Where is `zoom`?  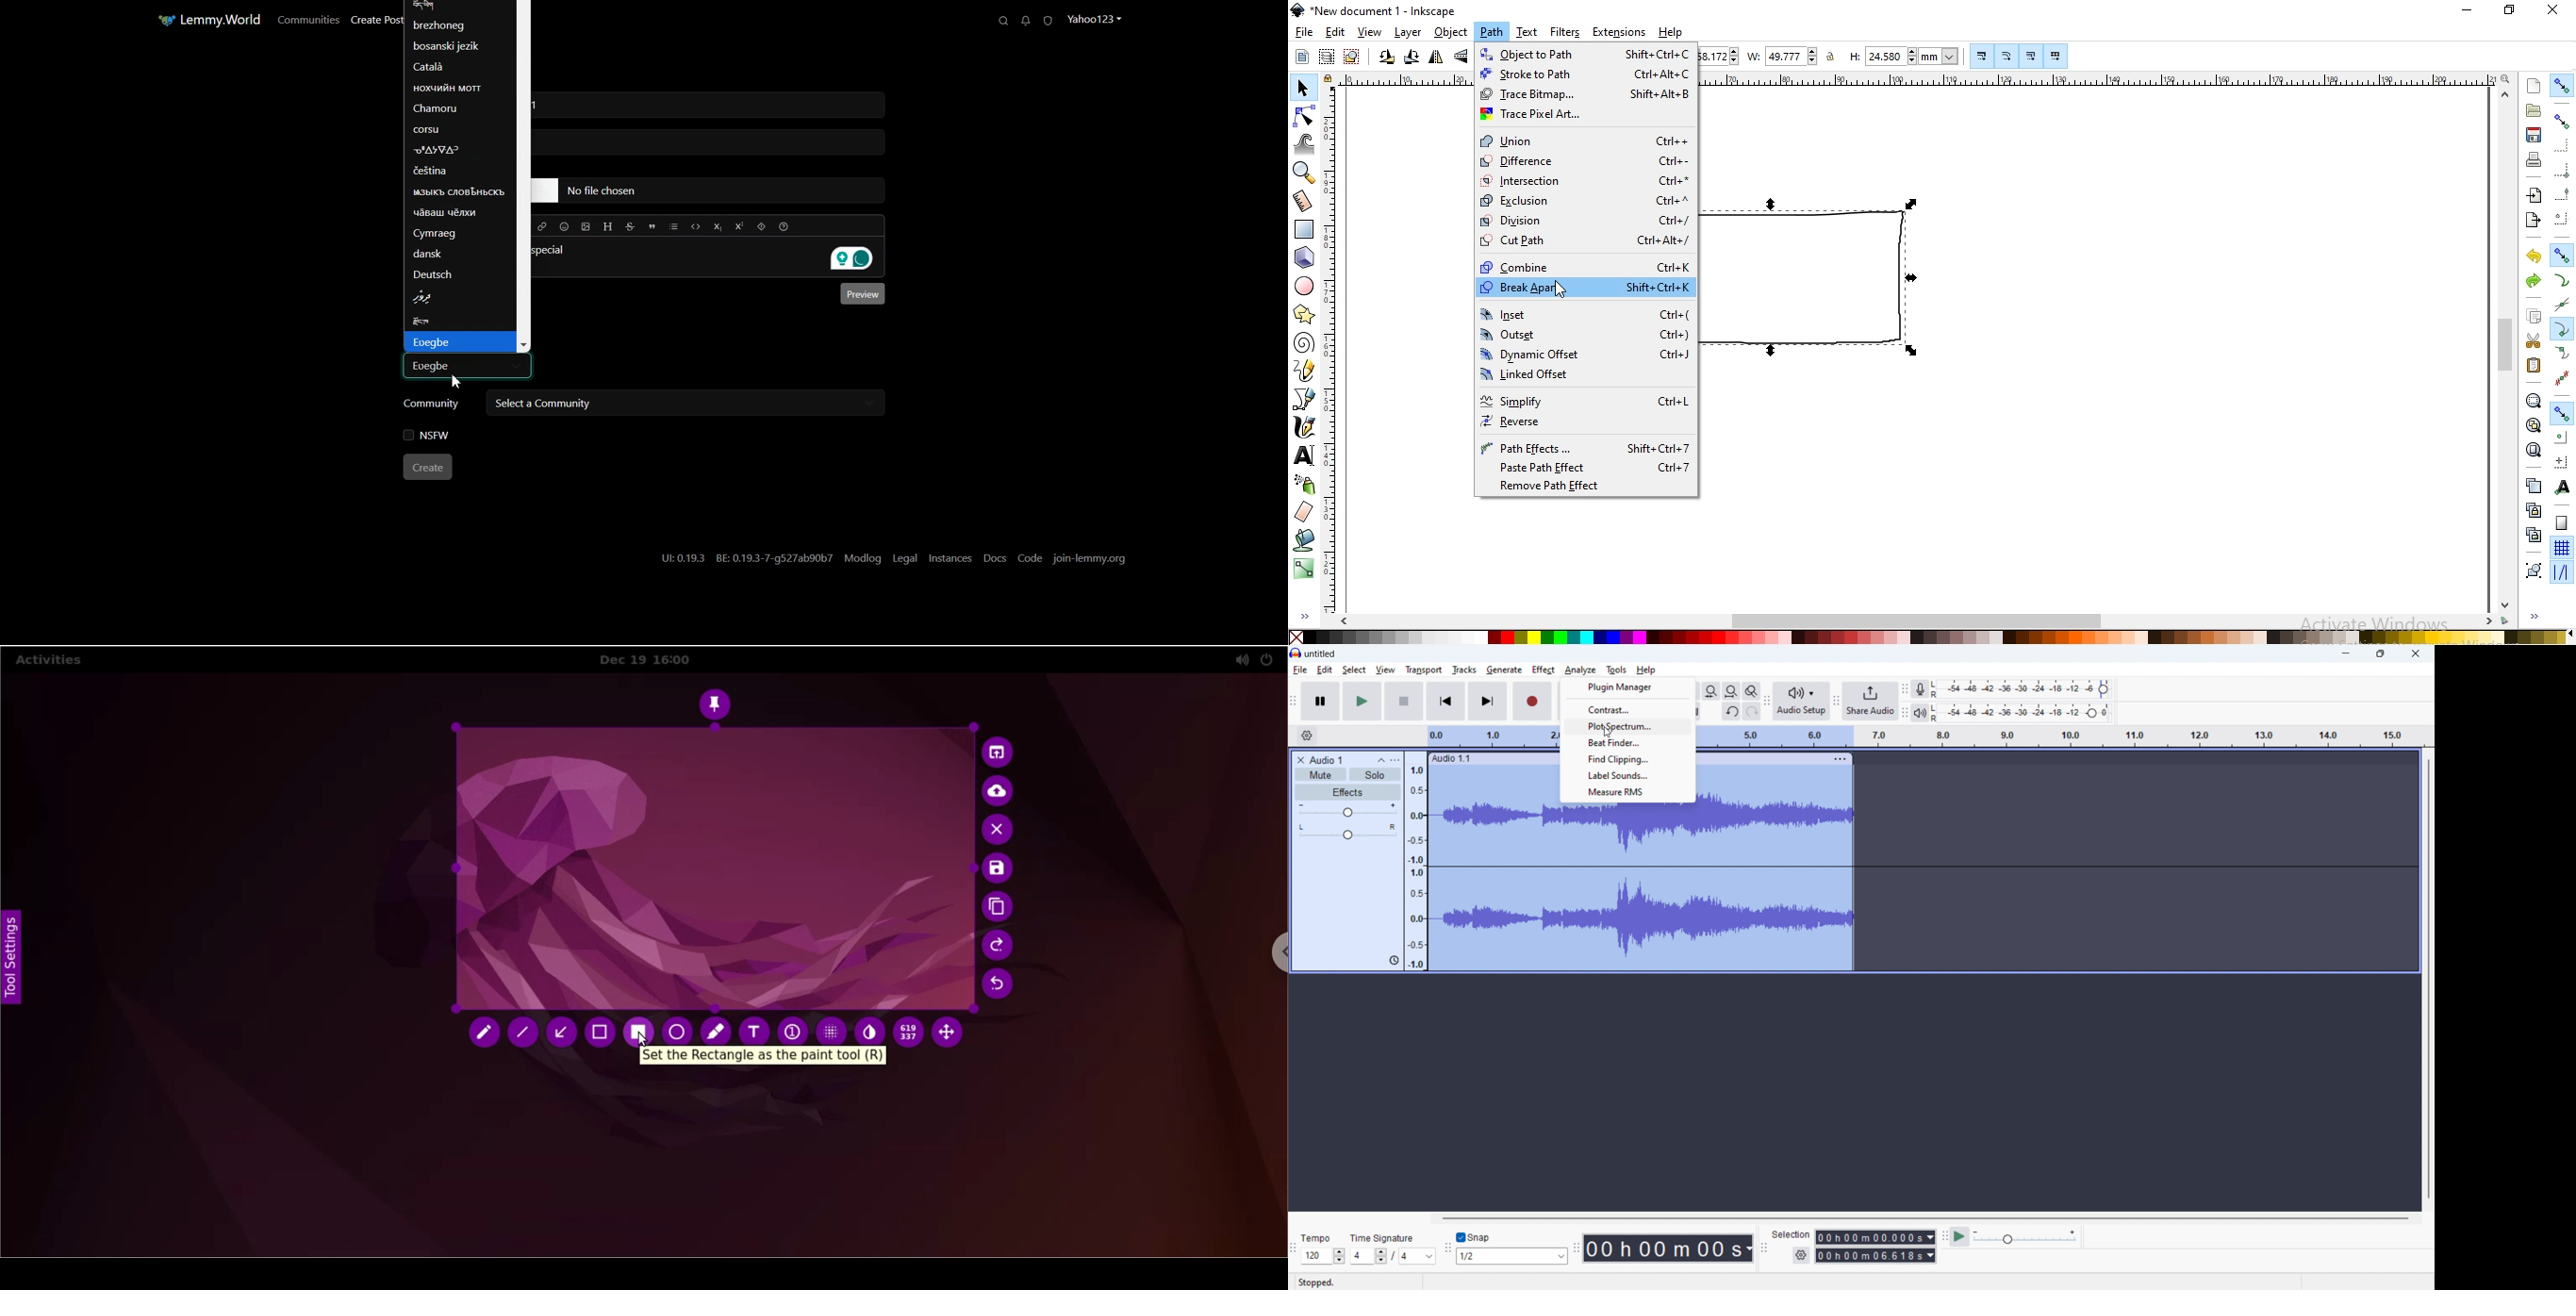
zoom is located at coordinates (2503, 79).